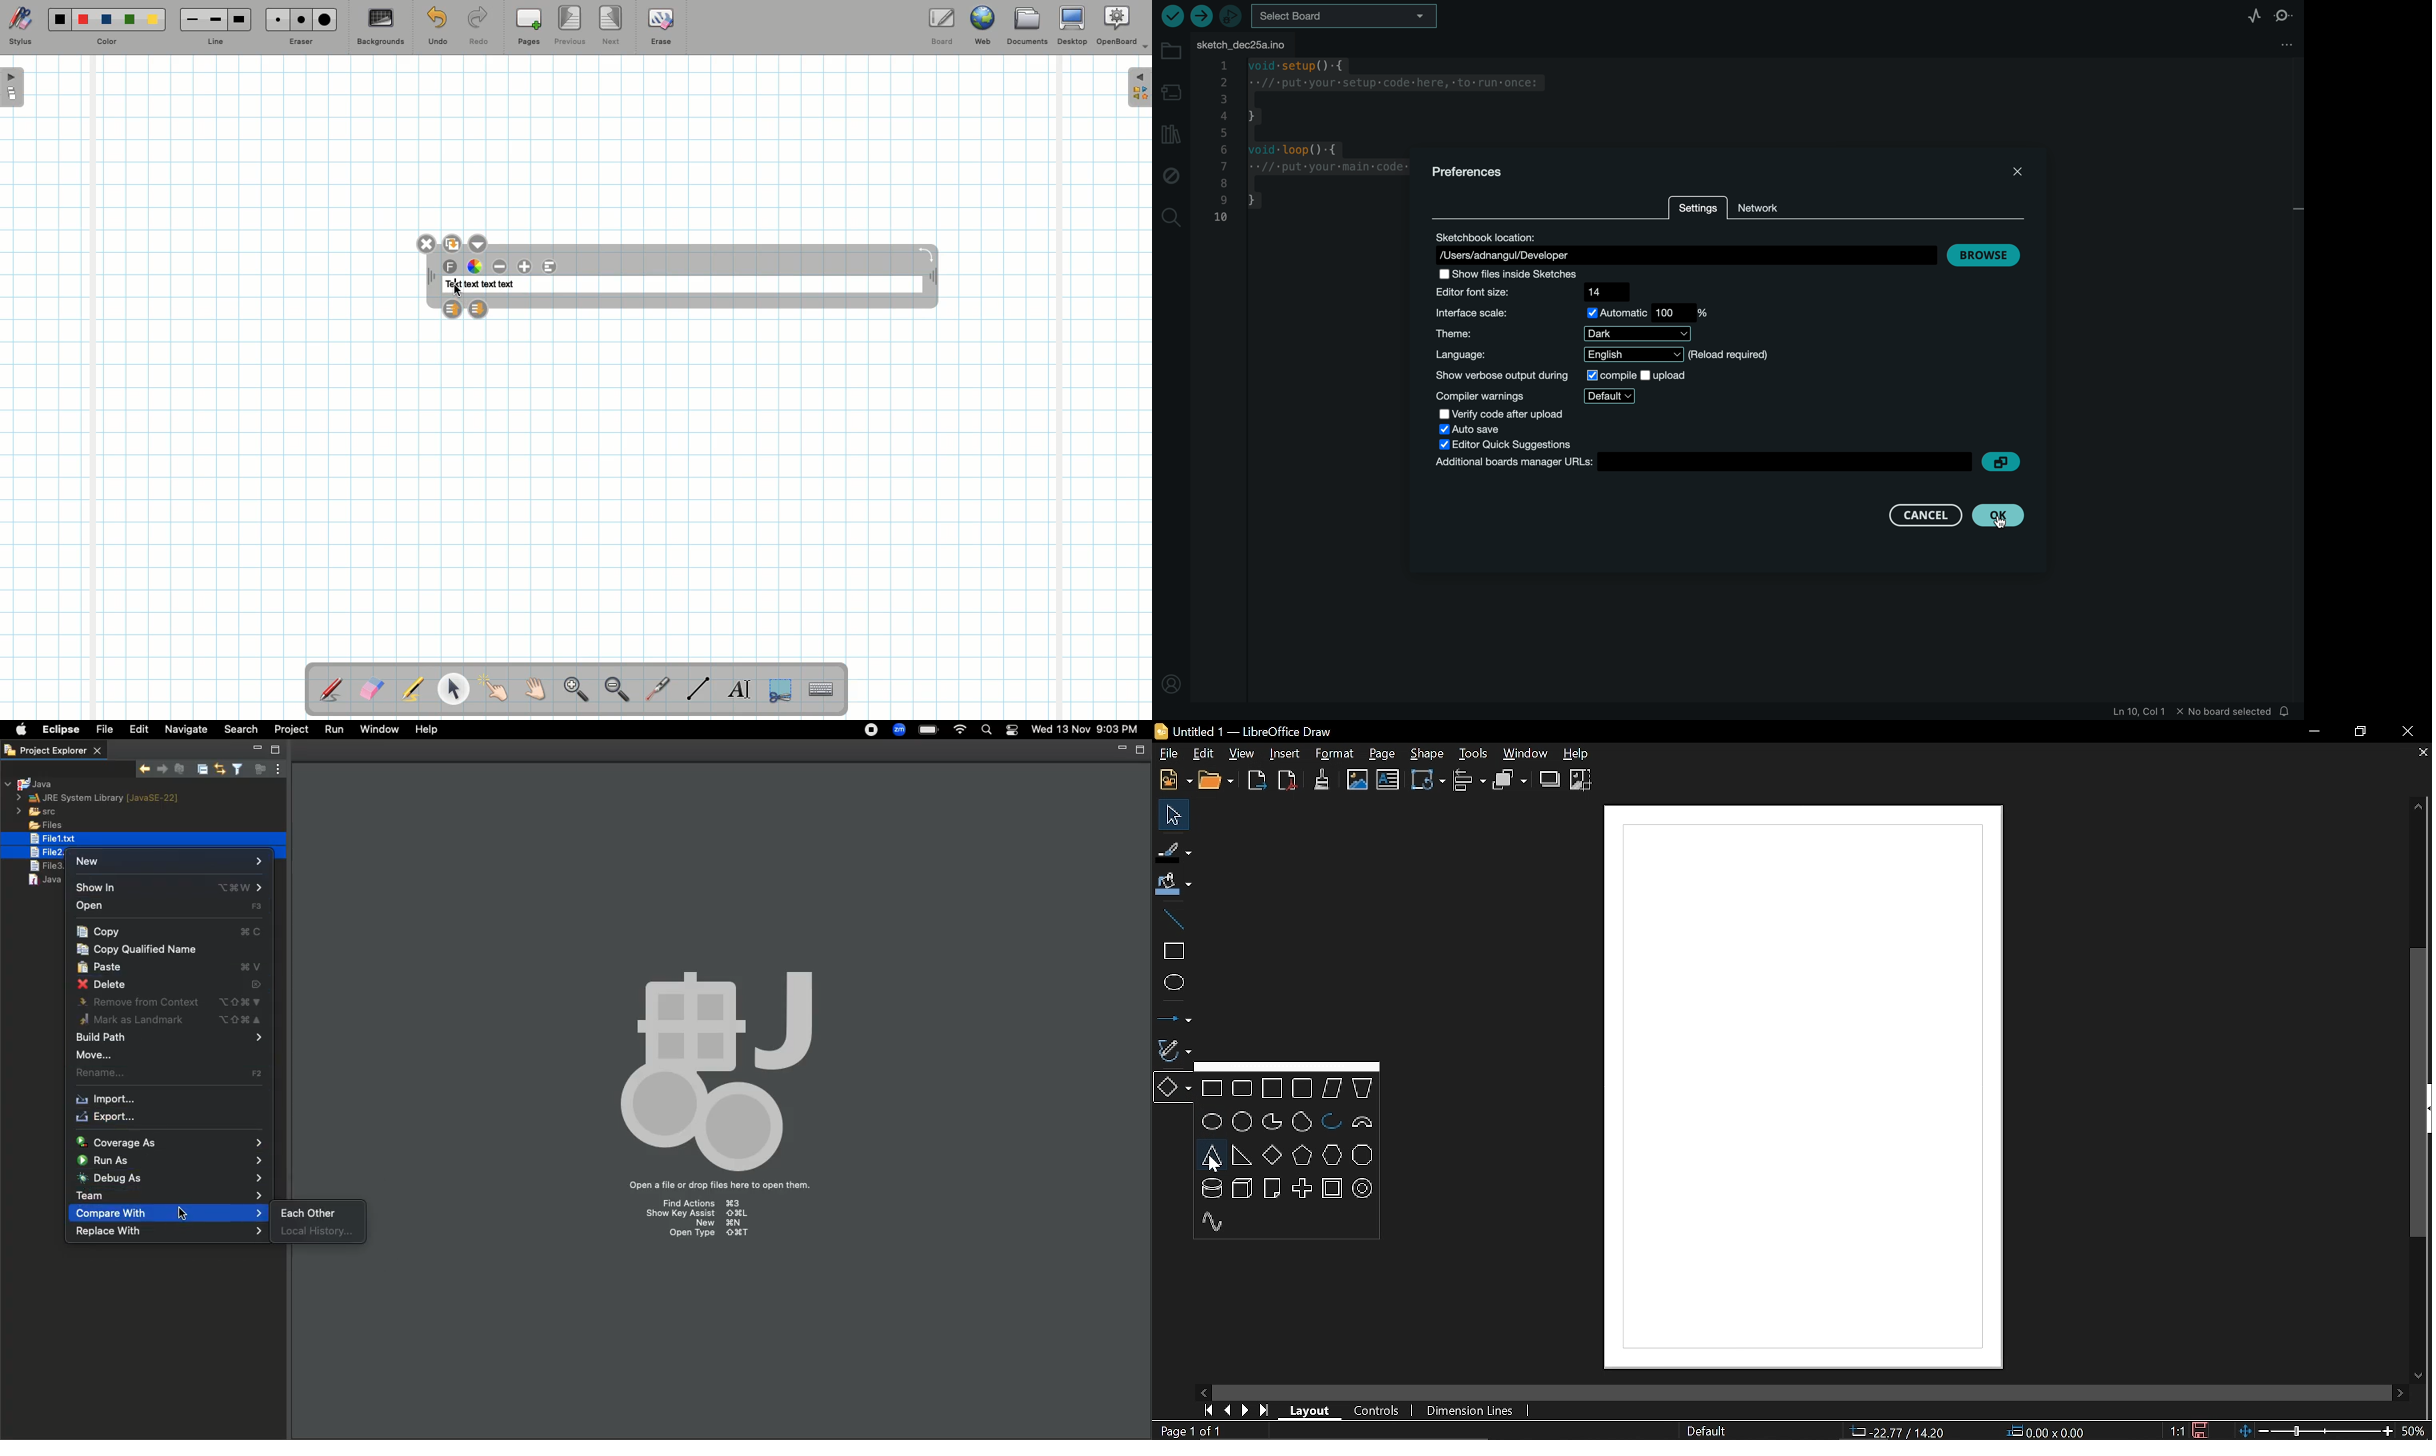  I want to click on Zoom out, so click(617, 690).